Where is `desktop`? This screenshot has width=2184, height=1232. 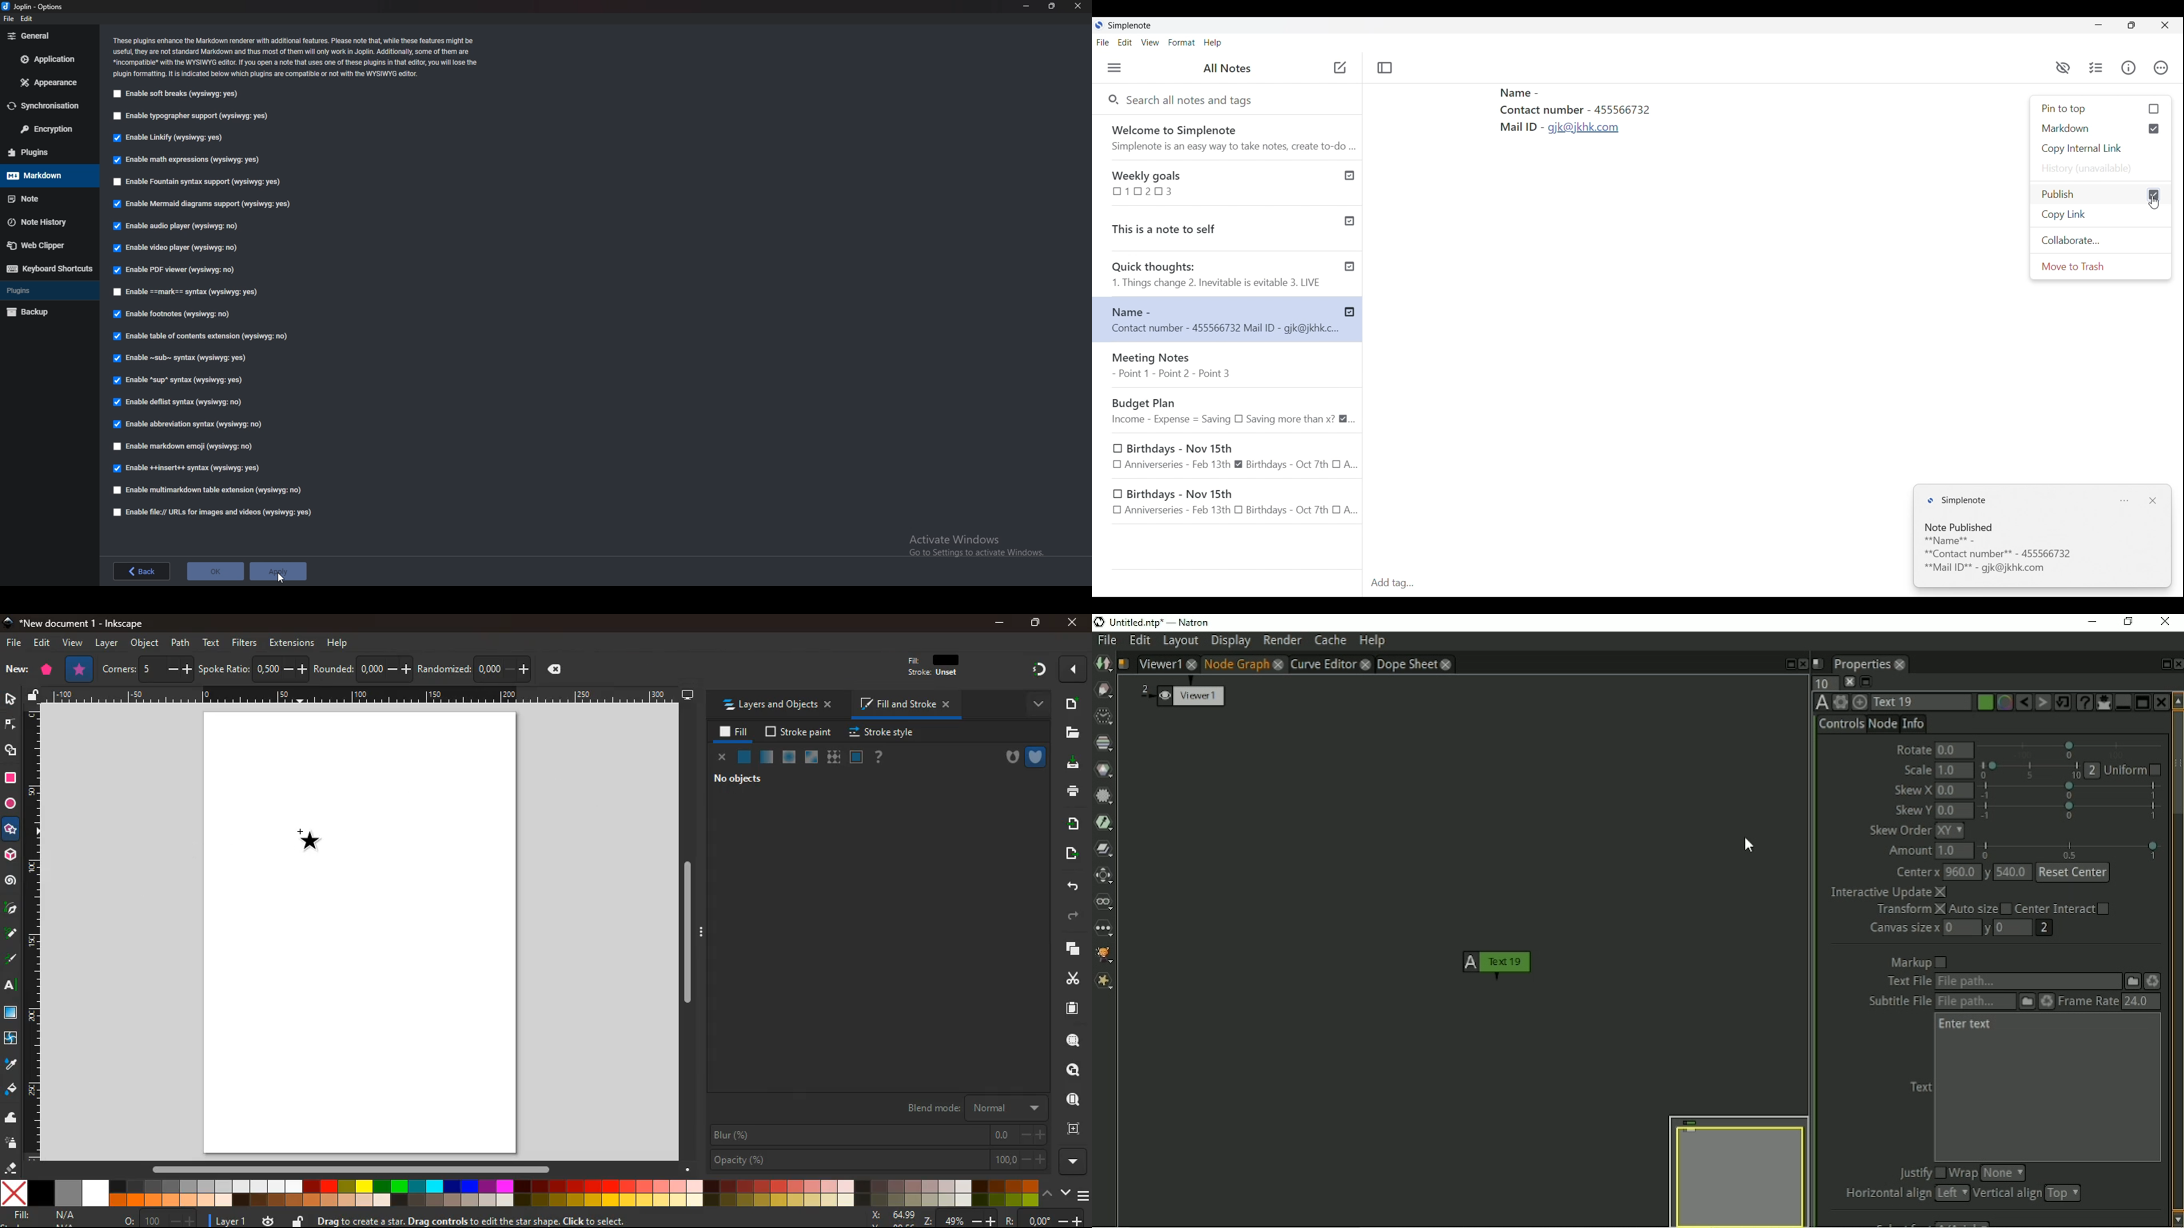 desktop is located at coordinates (688, 695).